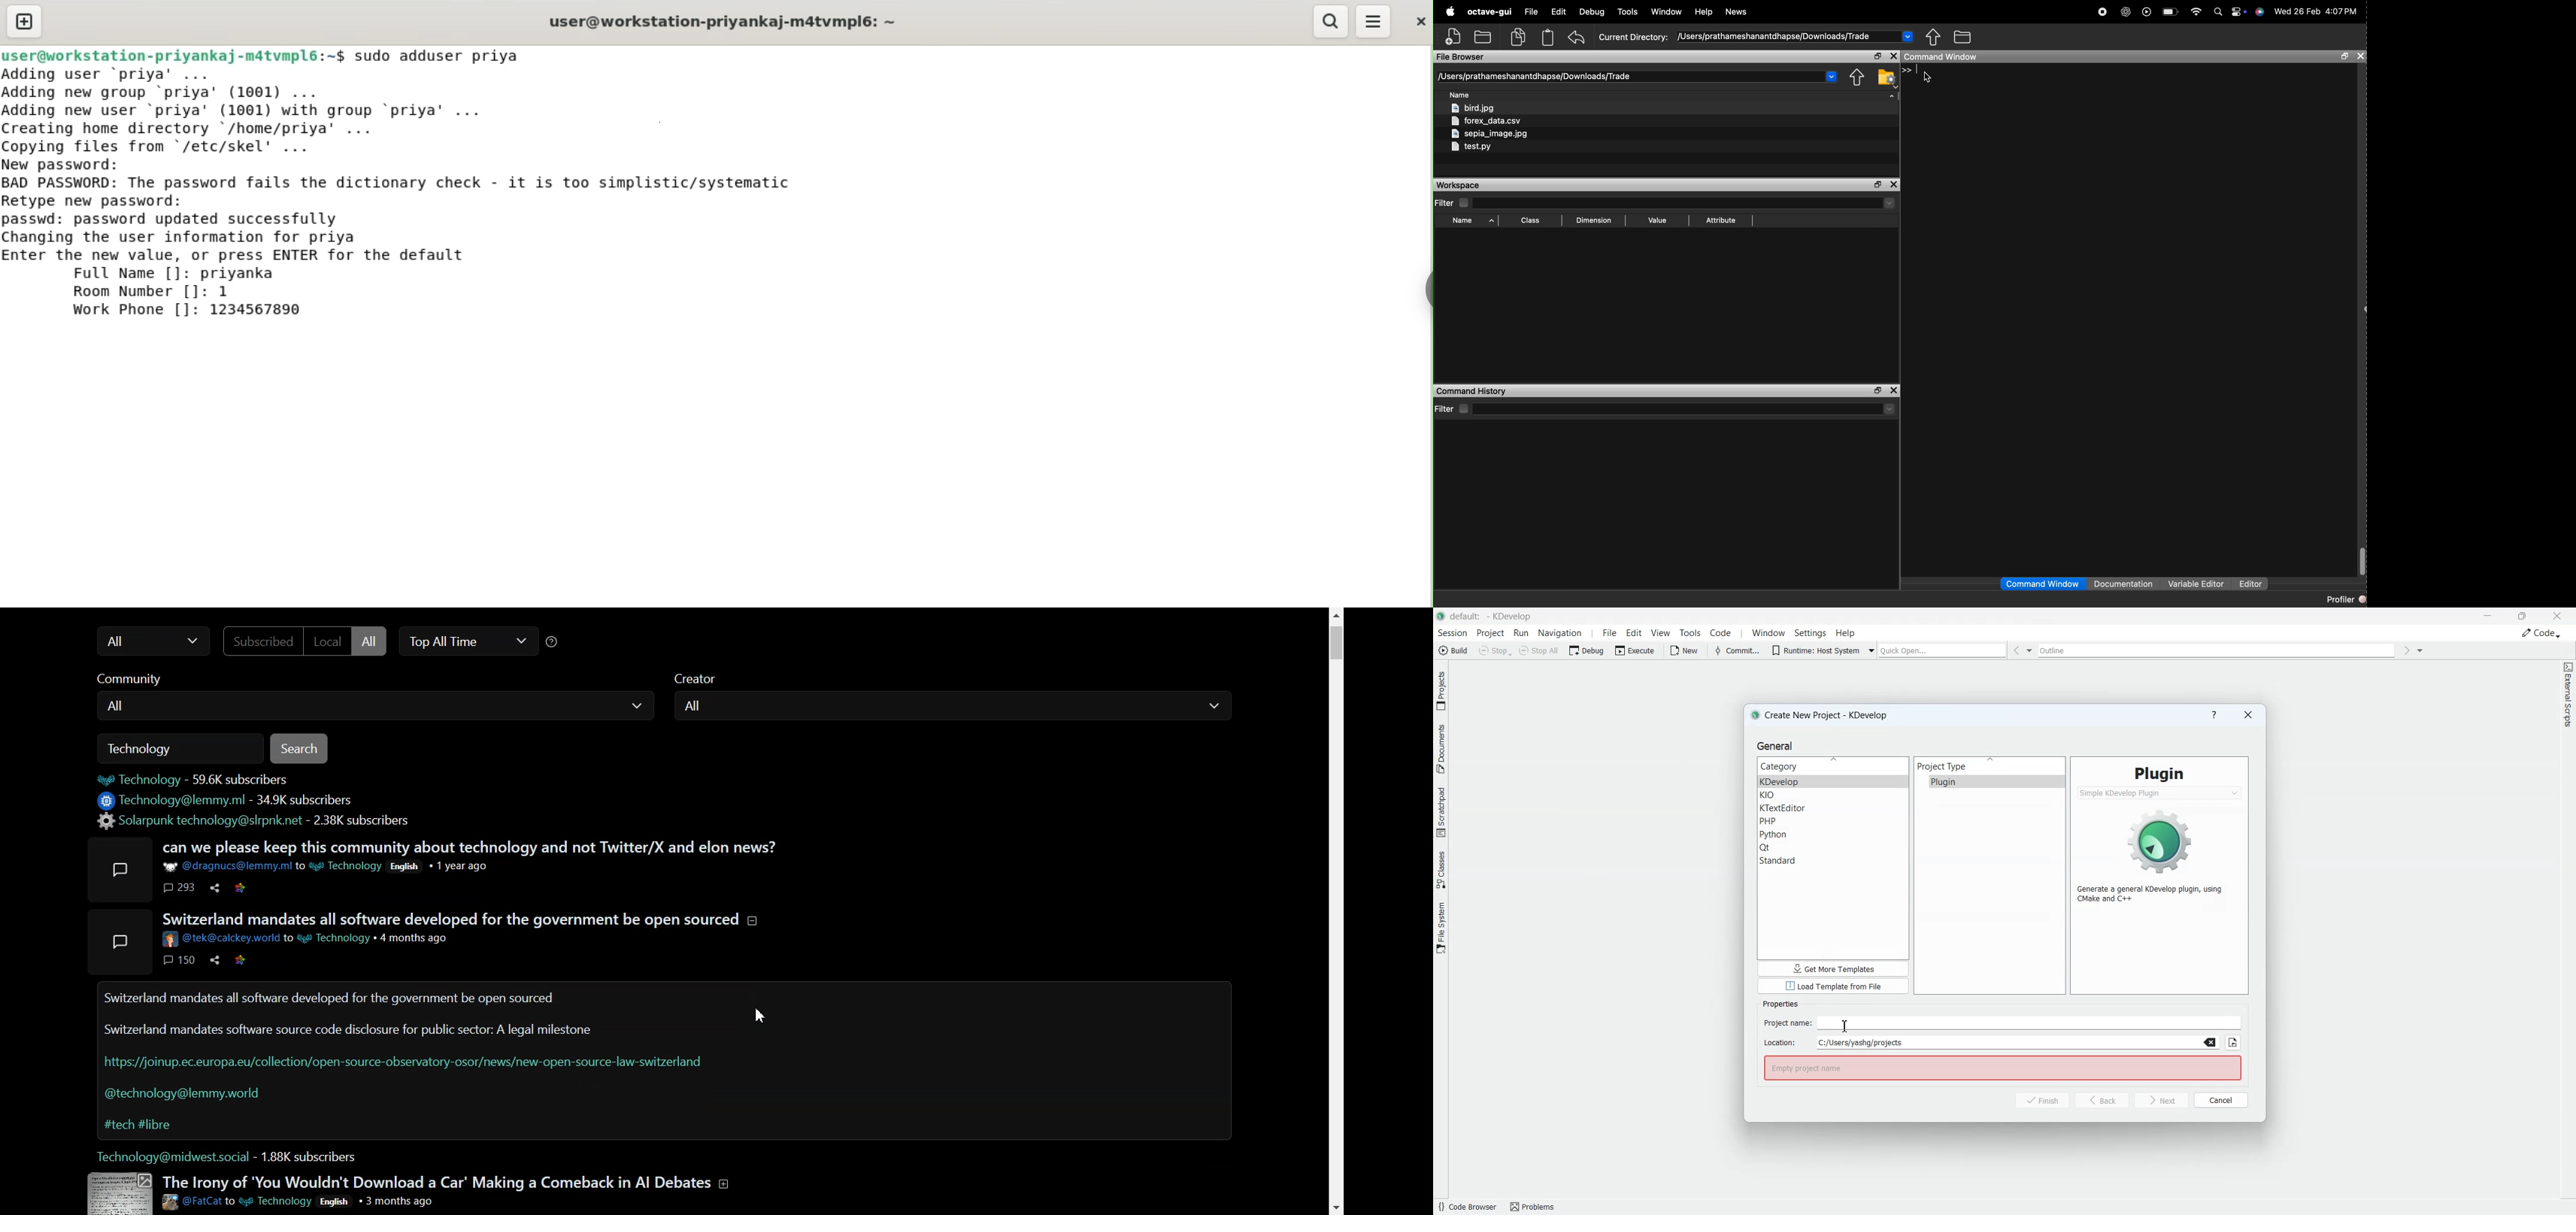 This screenshot has height=1232, width=2576. I want to click on undo, so click(1576, 38).